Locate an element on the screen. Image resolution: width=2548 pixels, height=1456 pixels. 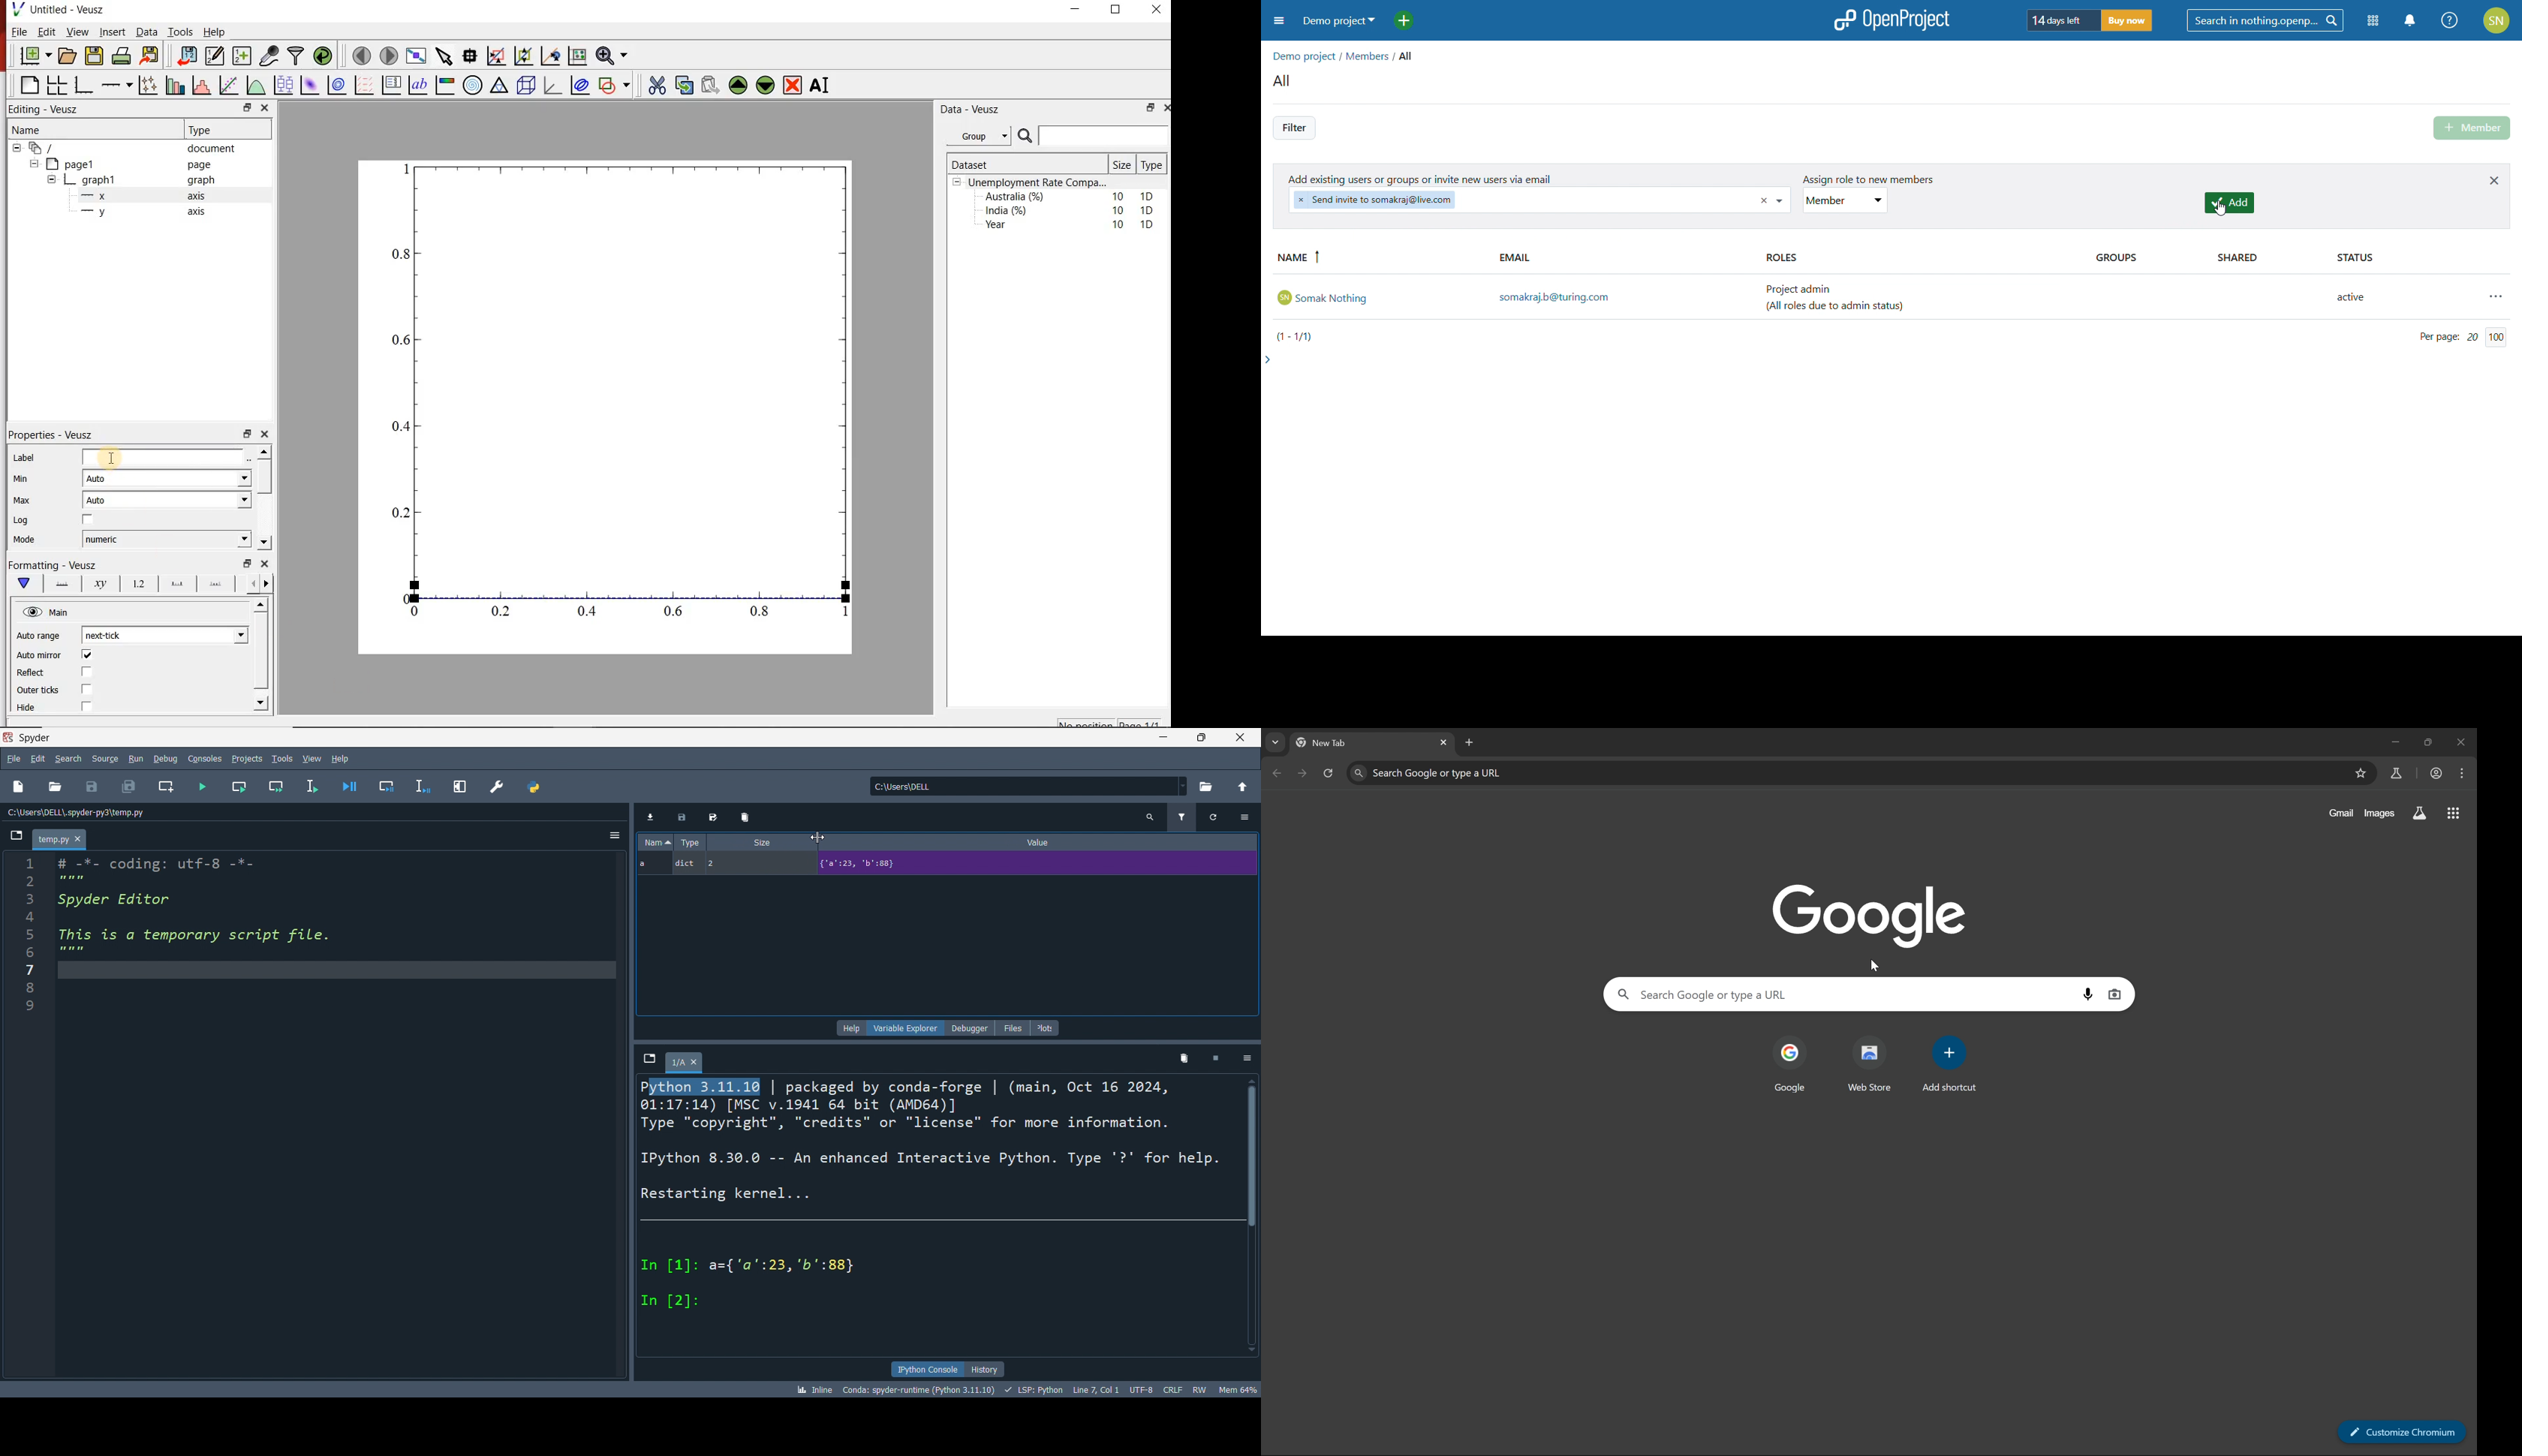
3d graphs is located at coordinates (552, 85).